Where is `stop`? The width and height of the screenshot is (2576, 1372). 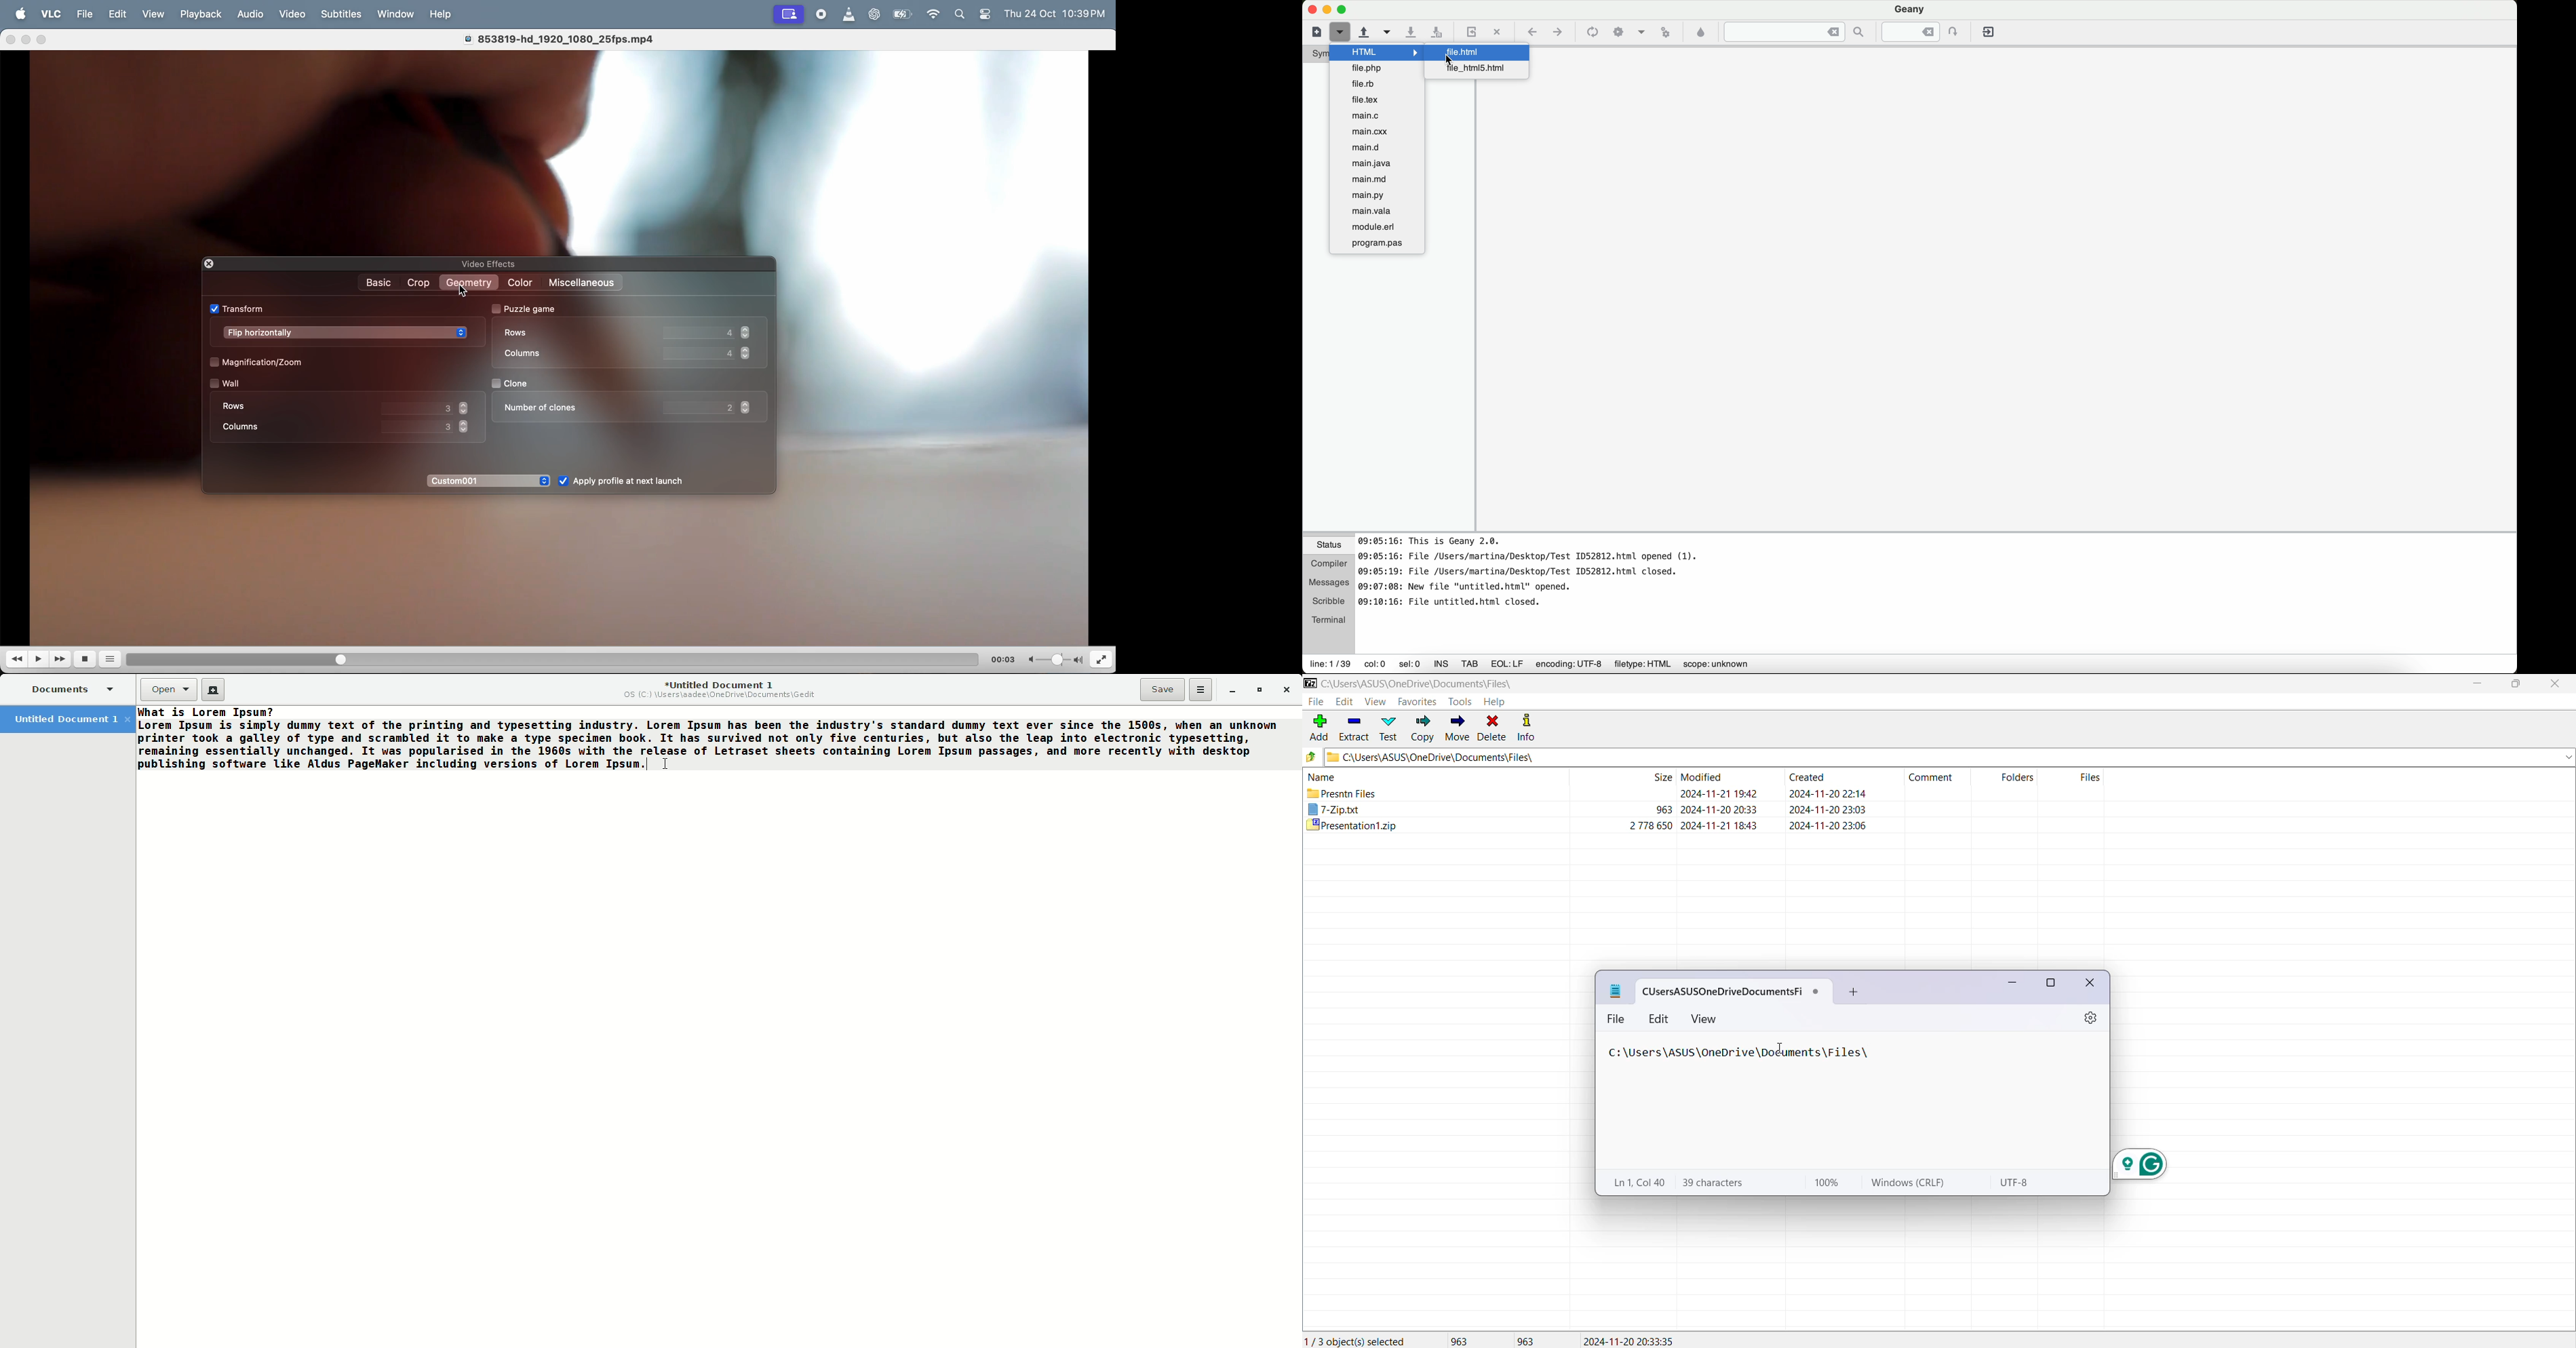 stop is located at coordinates (88, 660).